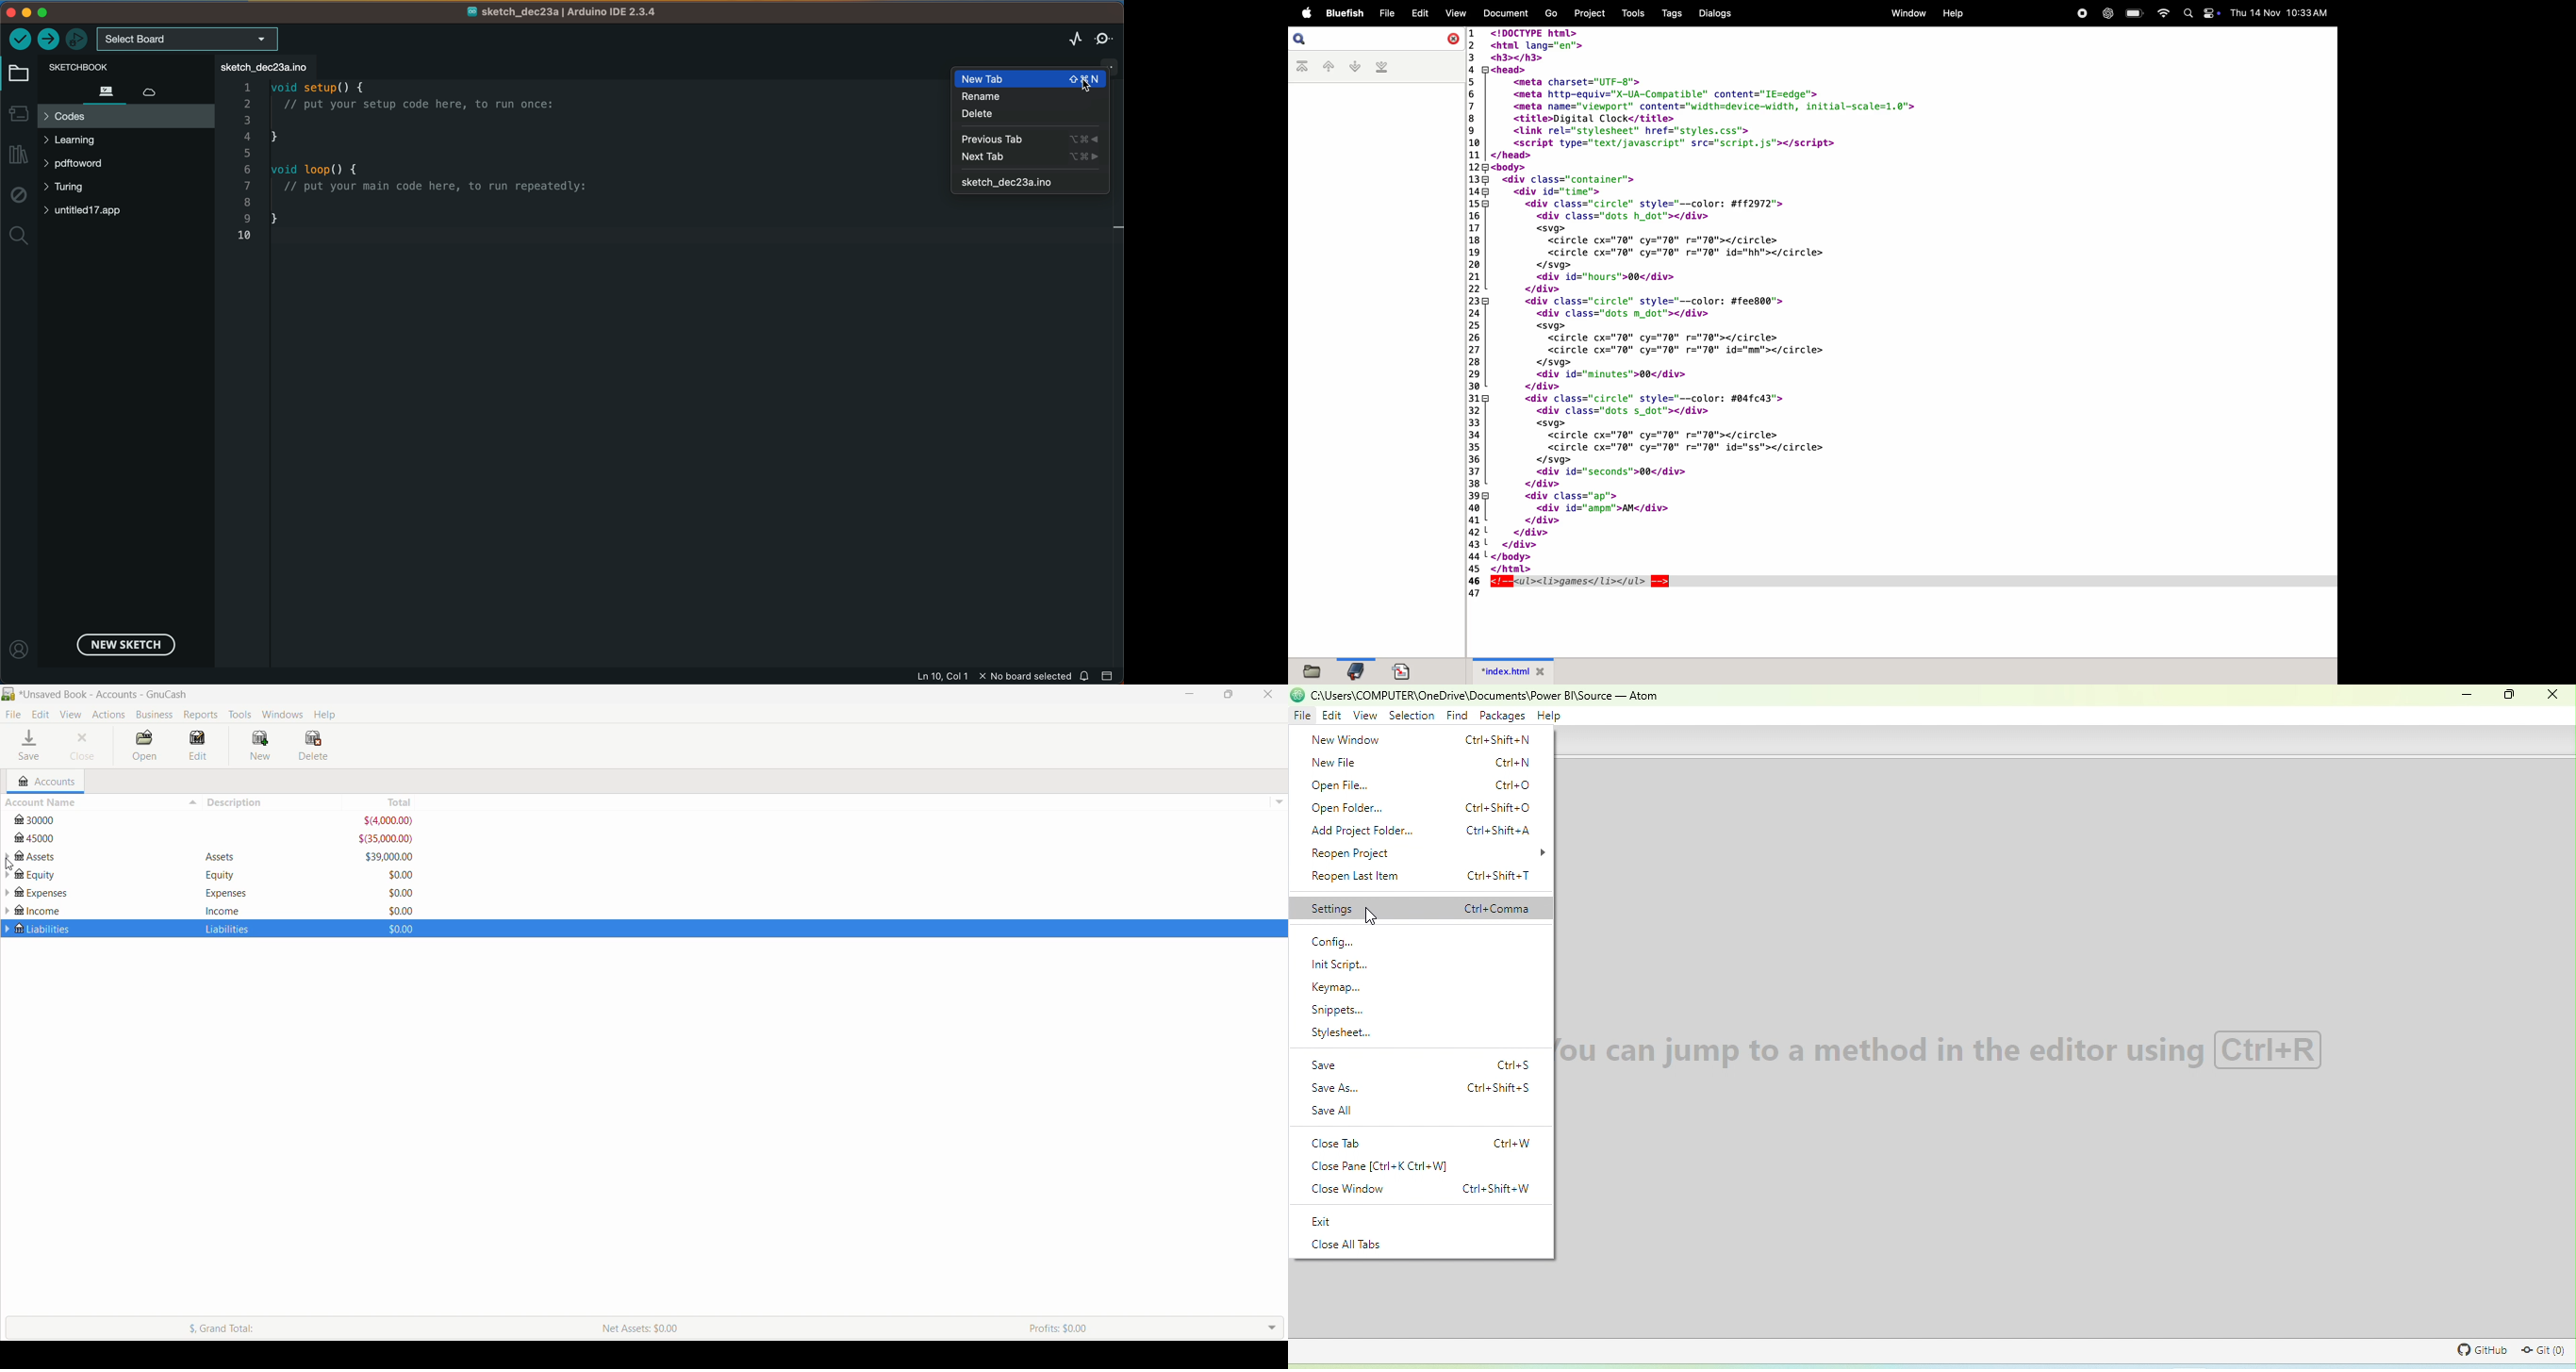 The width and height of the screenshot is (2576, 1372). I want to click on reopen last item, so click(1421, 876).